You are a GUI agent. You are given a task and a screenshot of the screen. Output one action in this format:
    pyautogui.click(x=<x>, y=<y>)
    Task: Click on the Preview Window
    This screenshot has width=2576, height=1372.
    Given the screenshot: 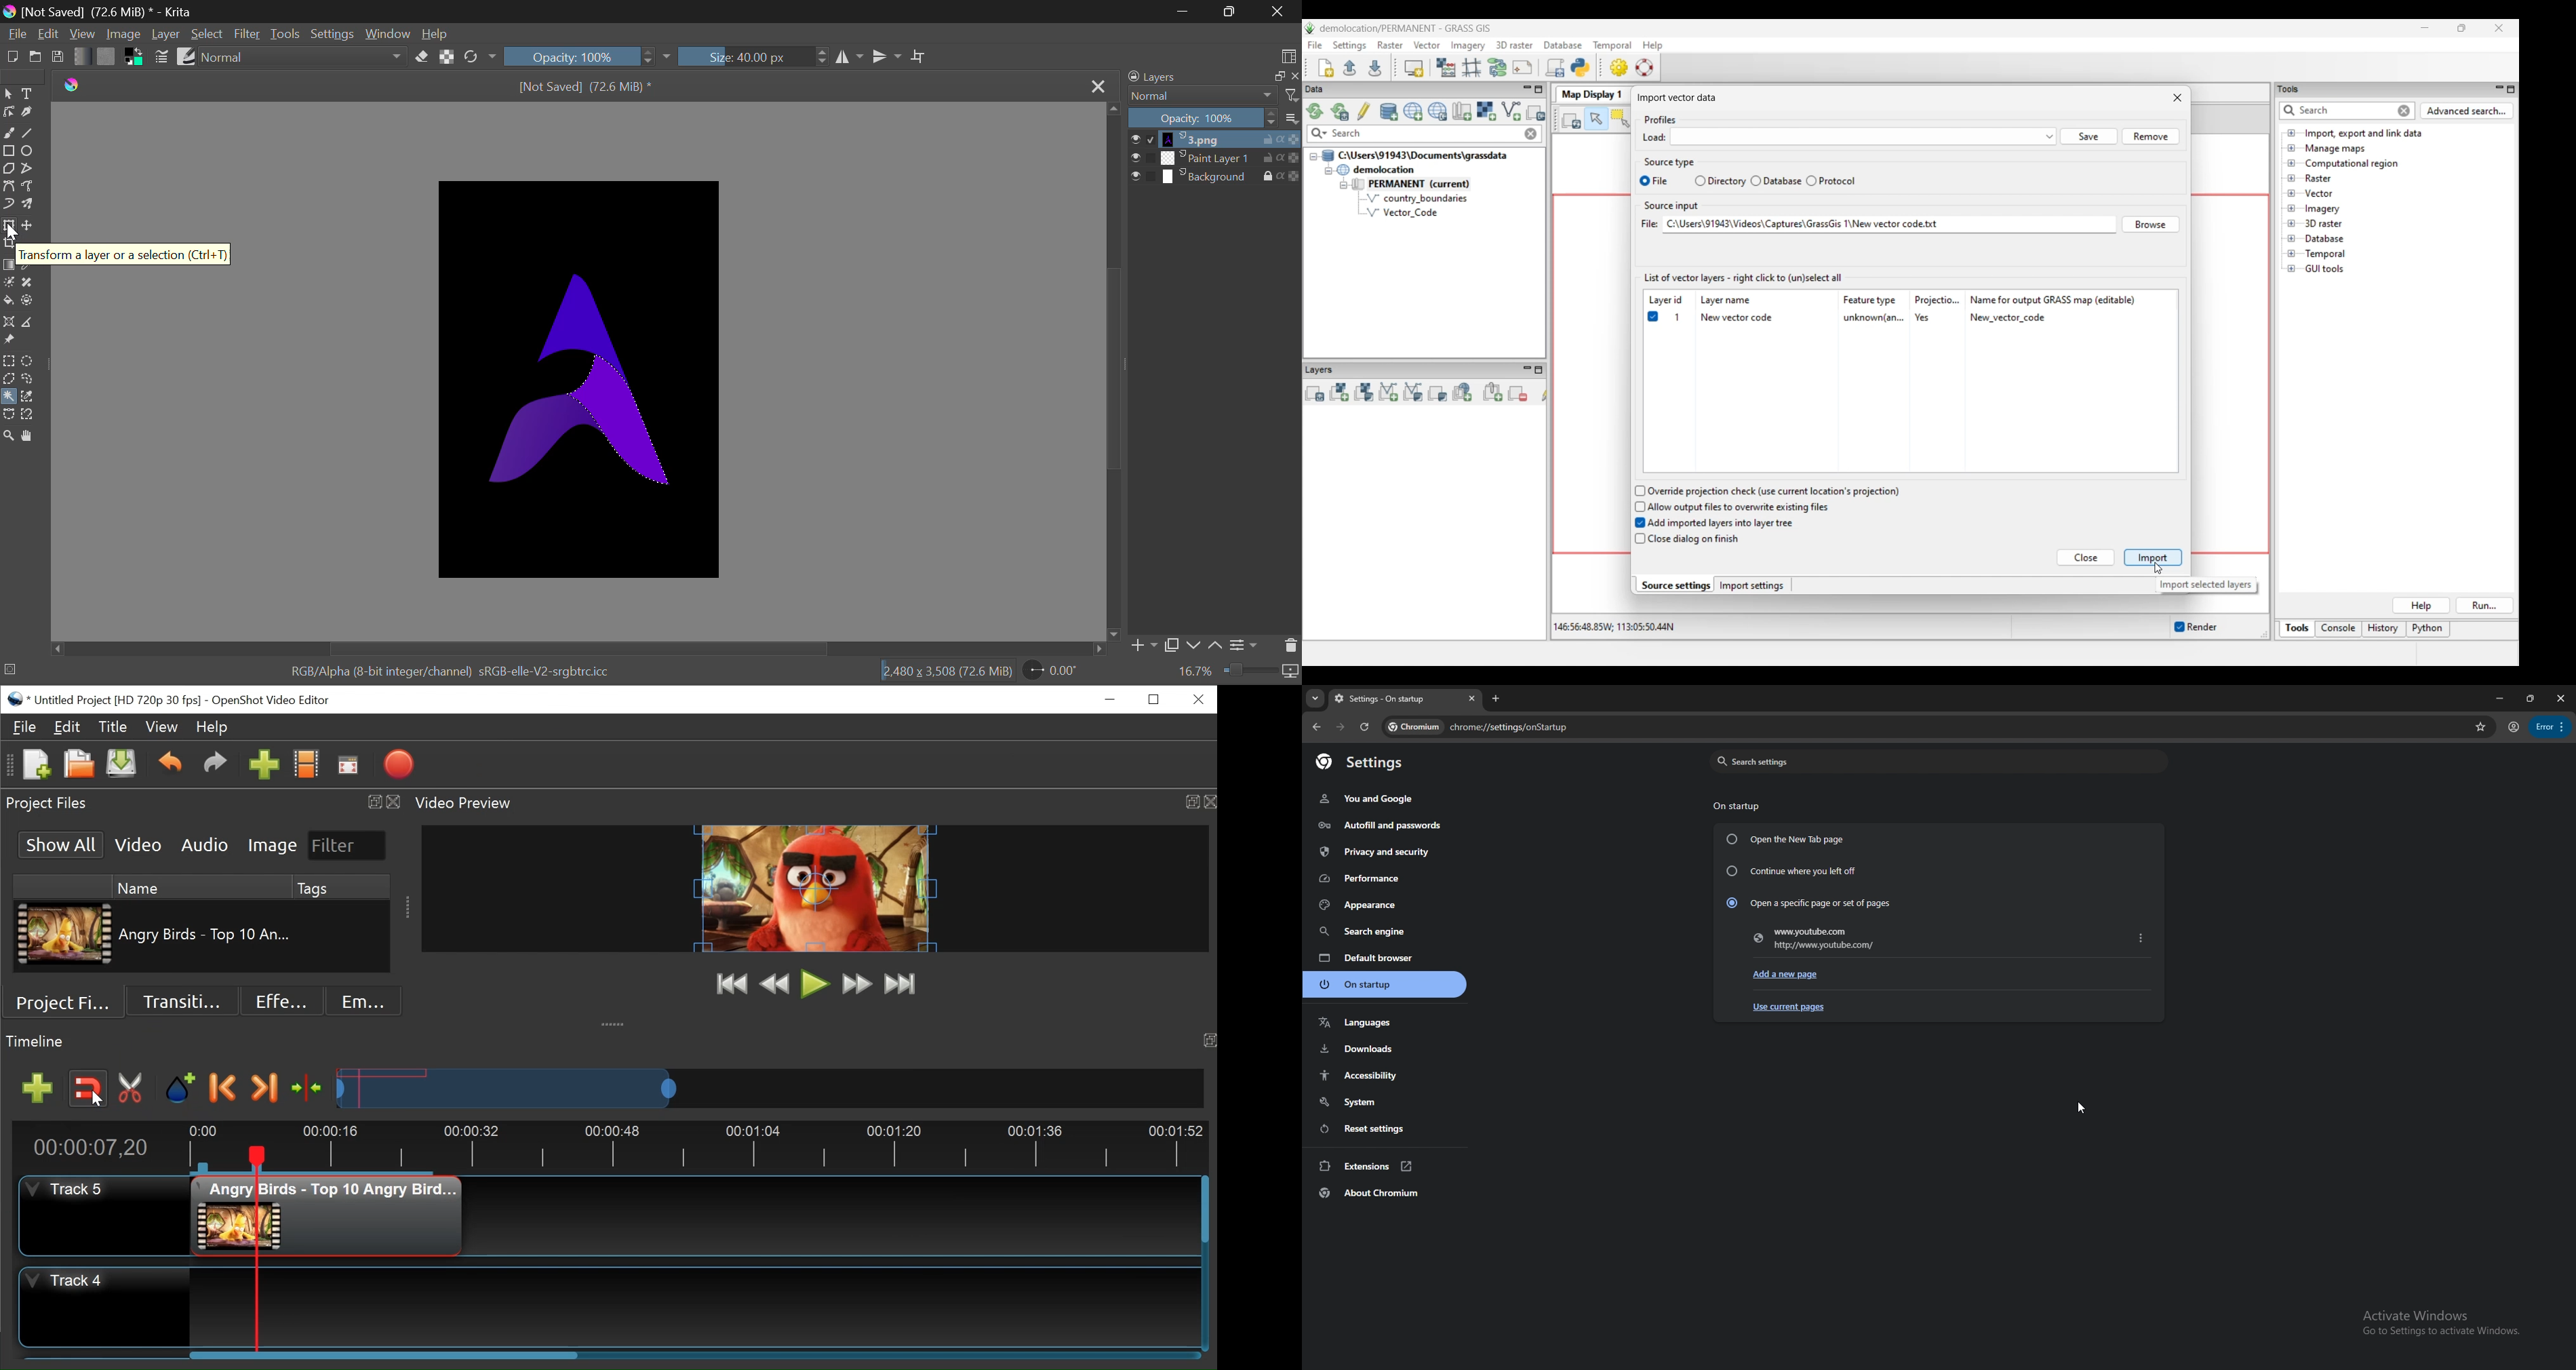 What is the action you would take?
    pyautogui.click(x=814, y=888)
    